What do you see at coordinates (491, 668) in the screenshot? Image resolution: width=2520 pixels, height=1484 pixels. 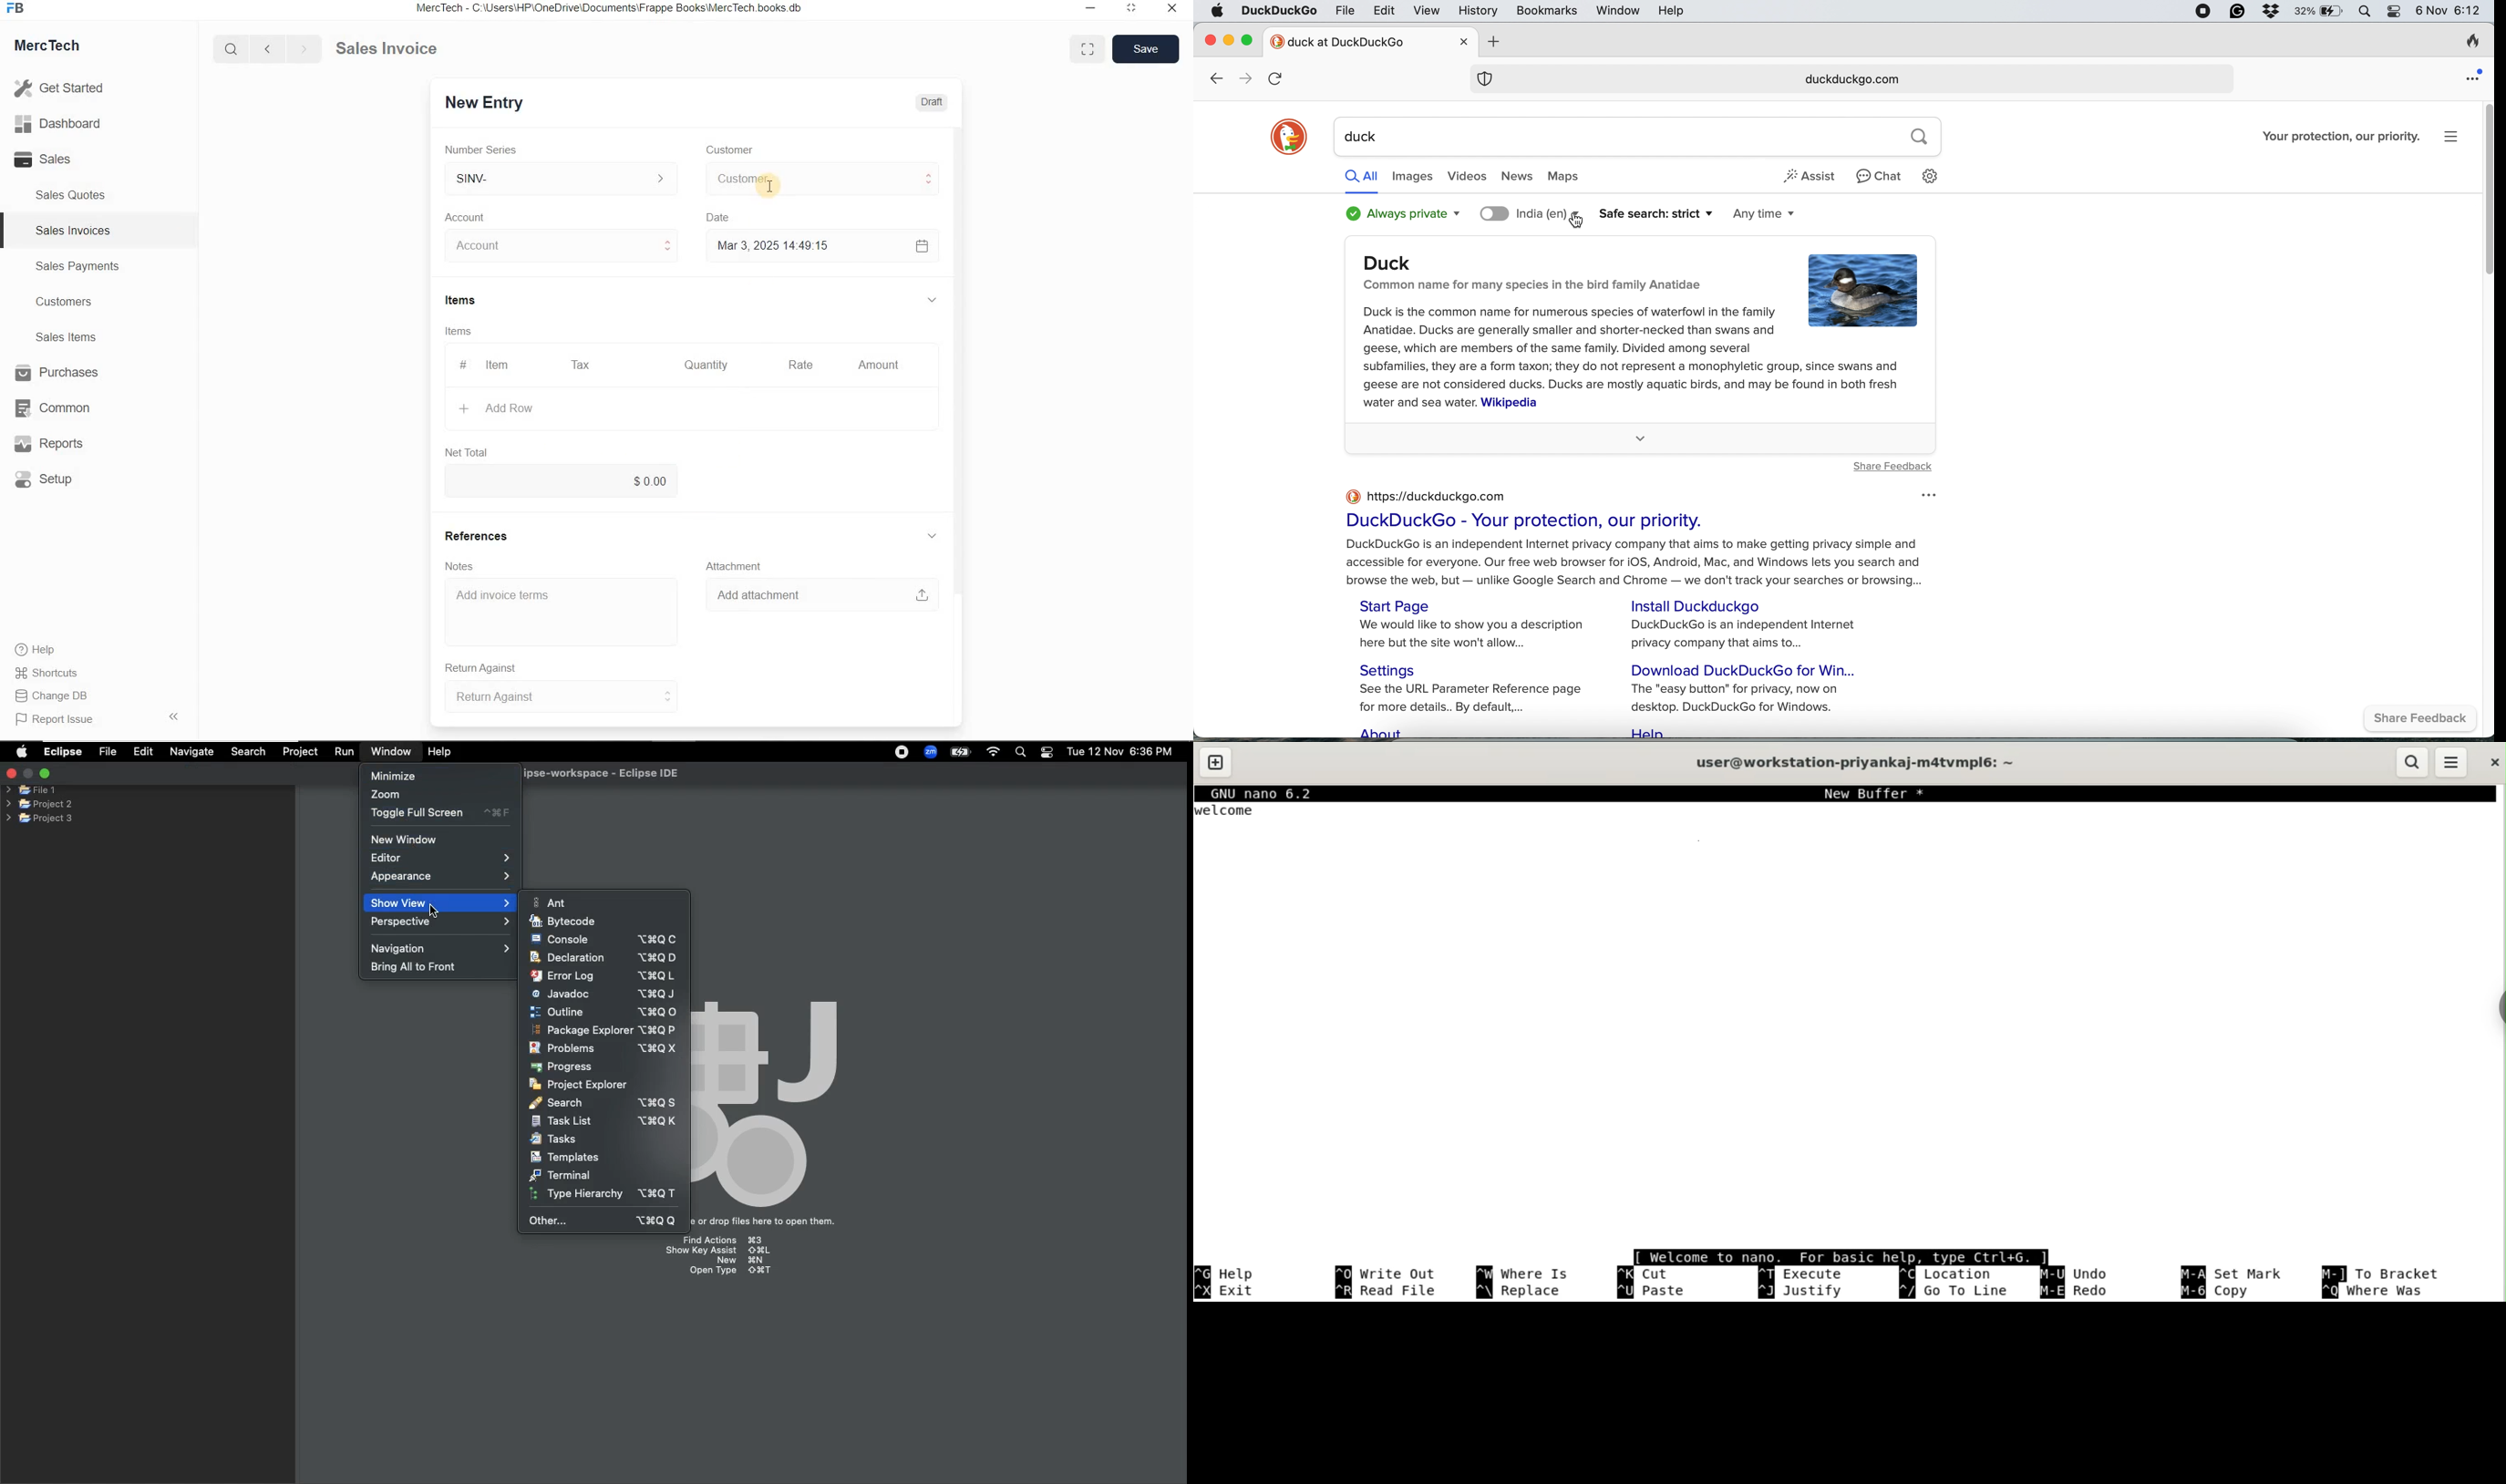 I see `Return Against` at bounding box center [491, 668].